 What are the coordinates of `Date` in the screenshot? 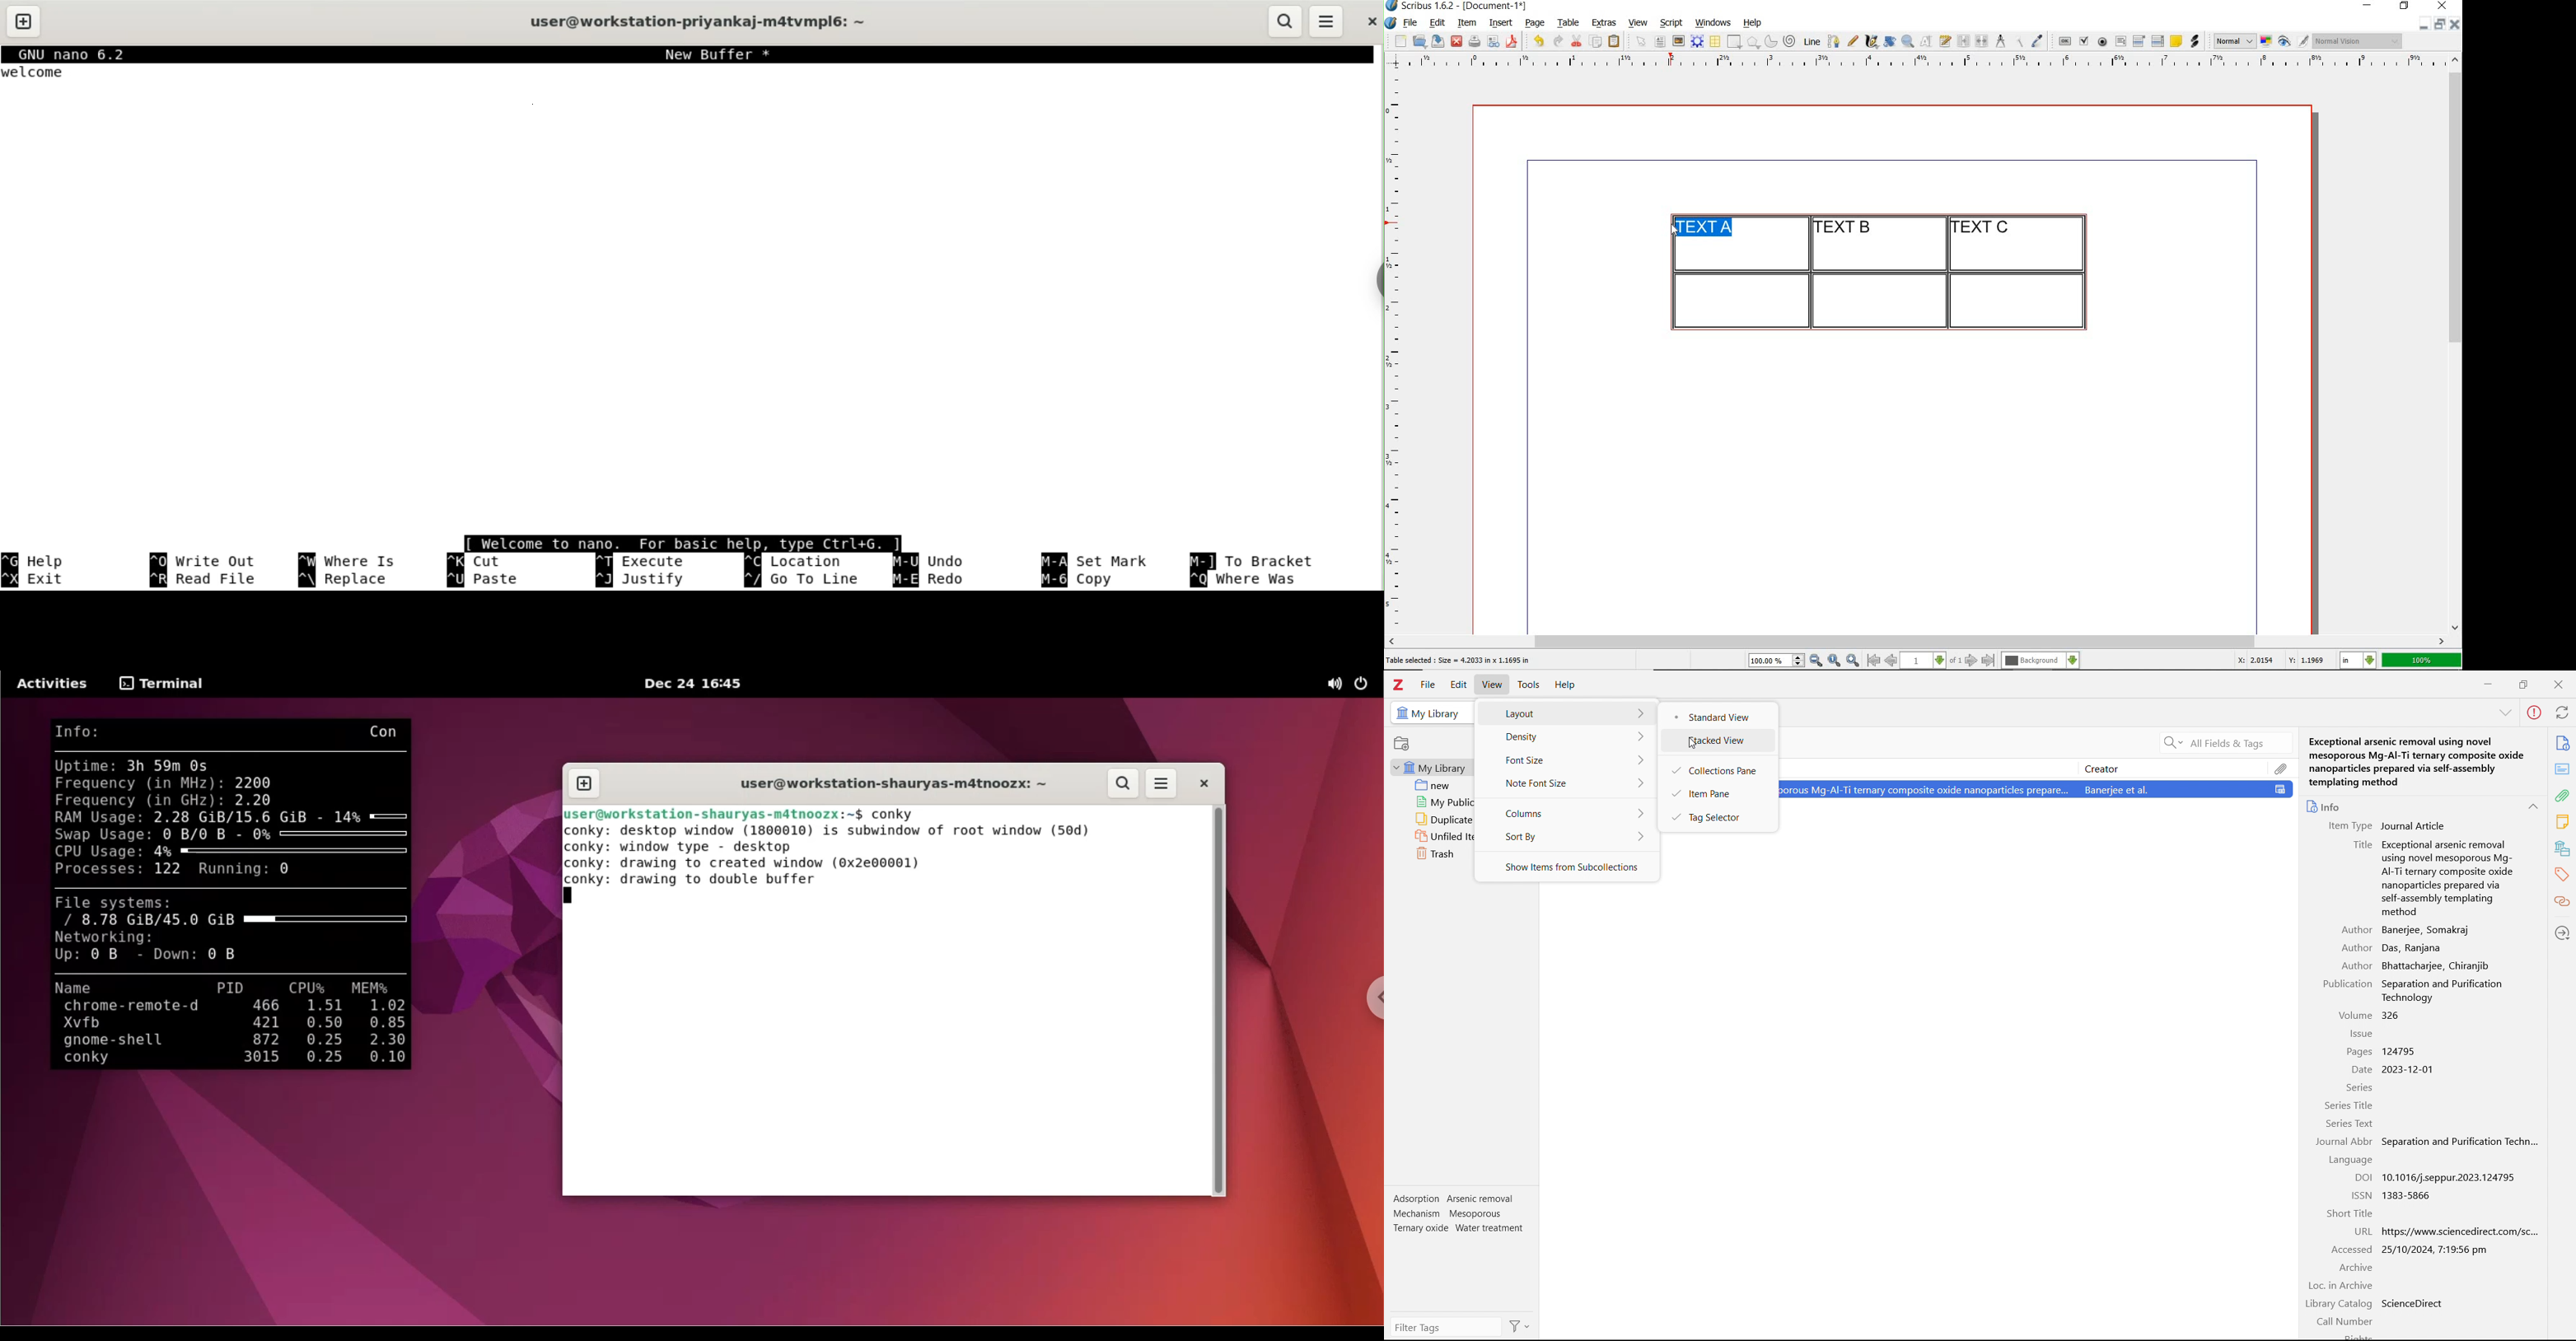 It's located at (2361, 1070).